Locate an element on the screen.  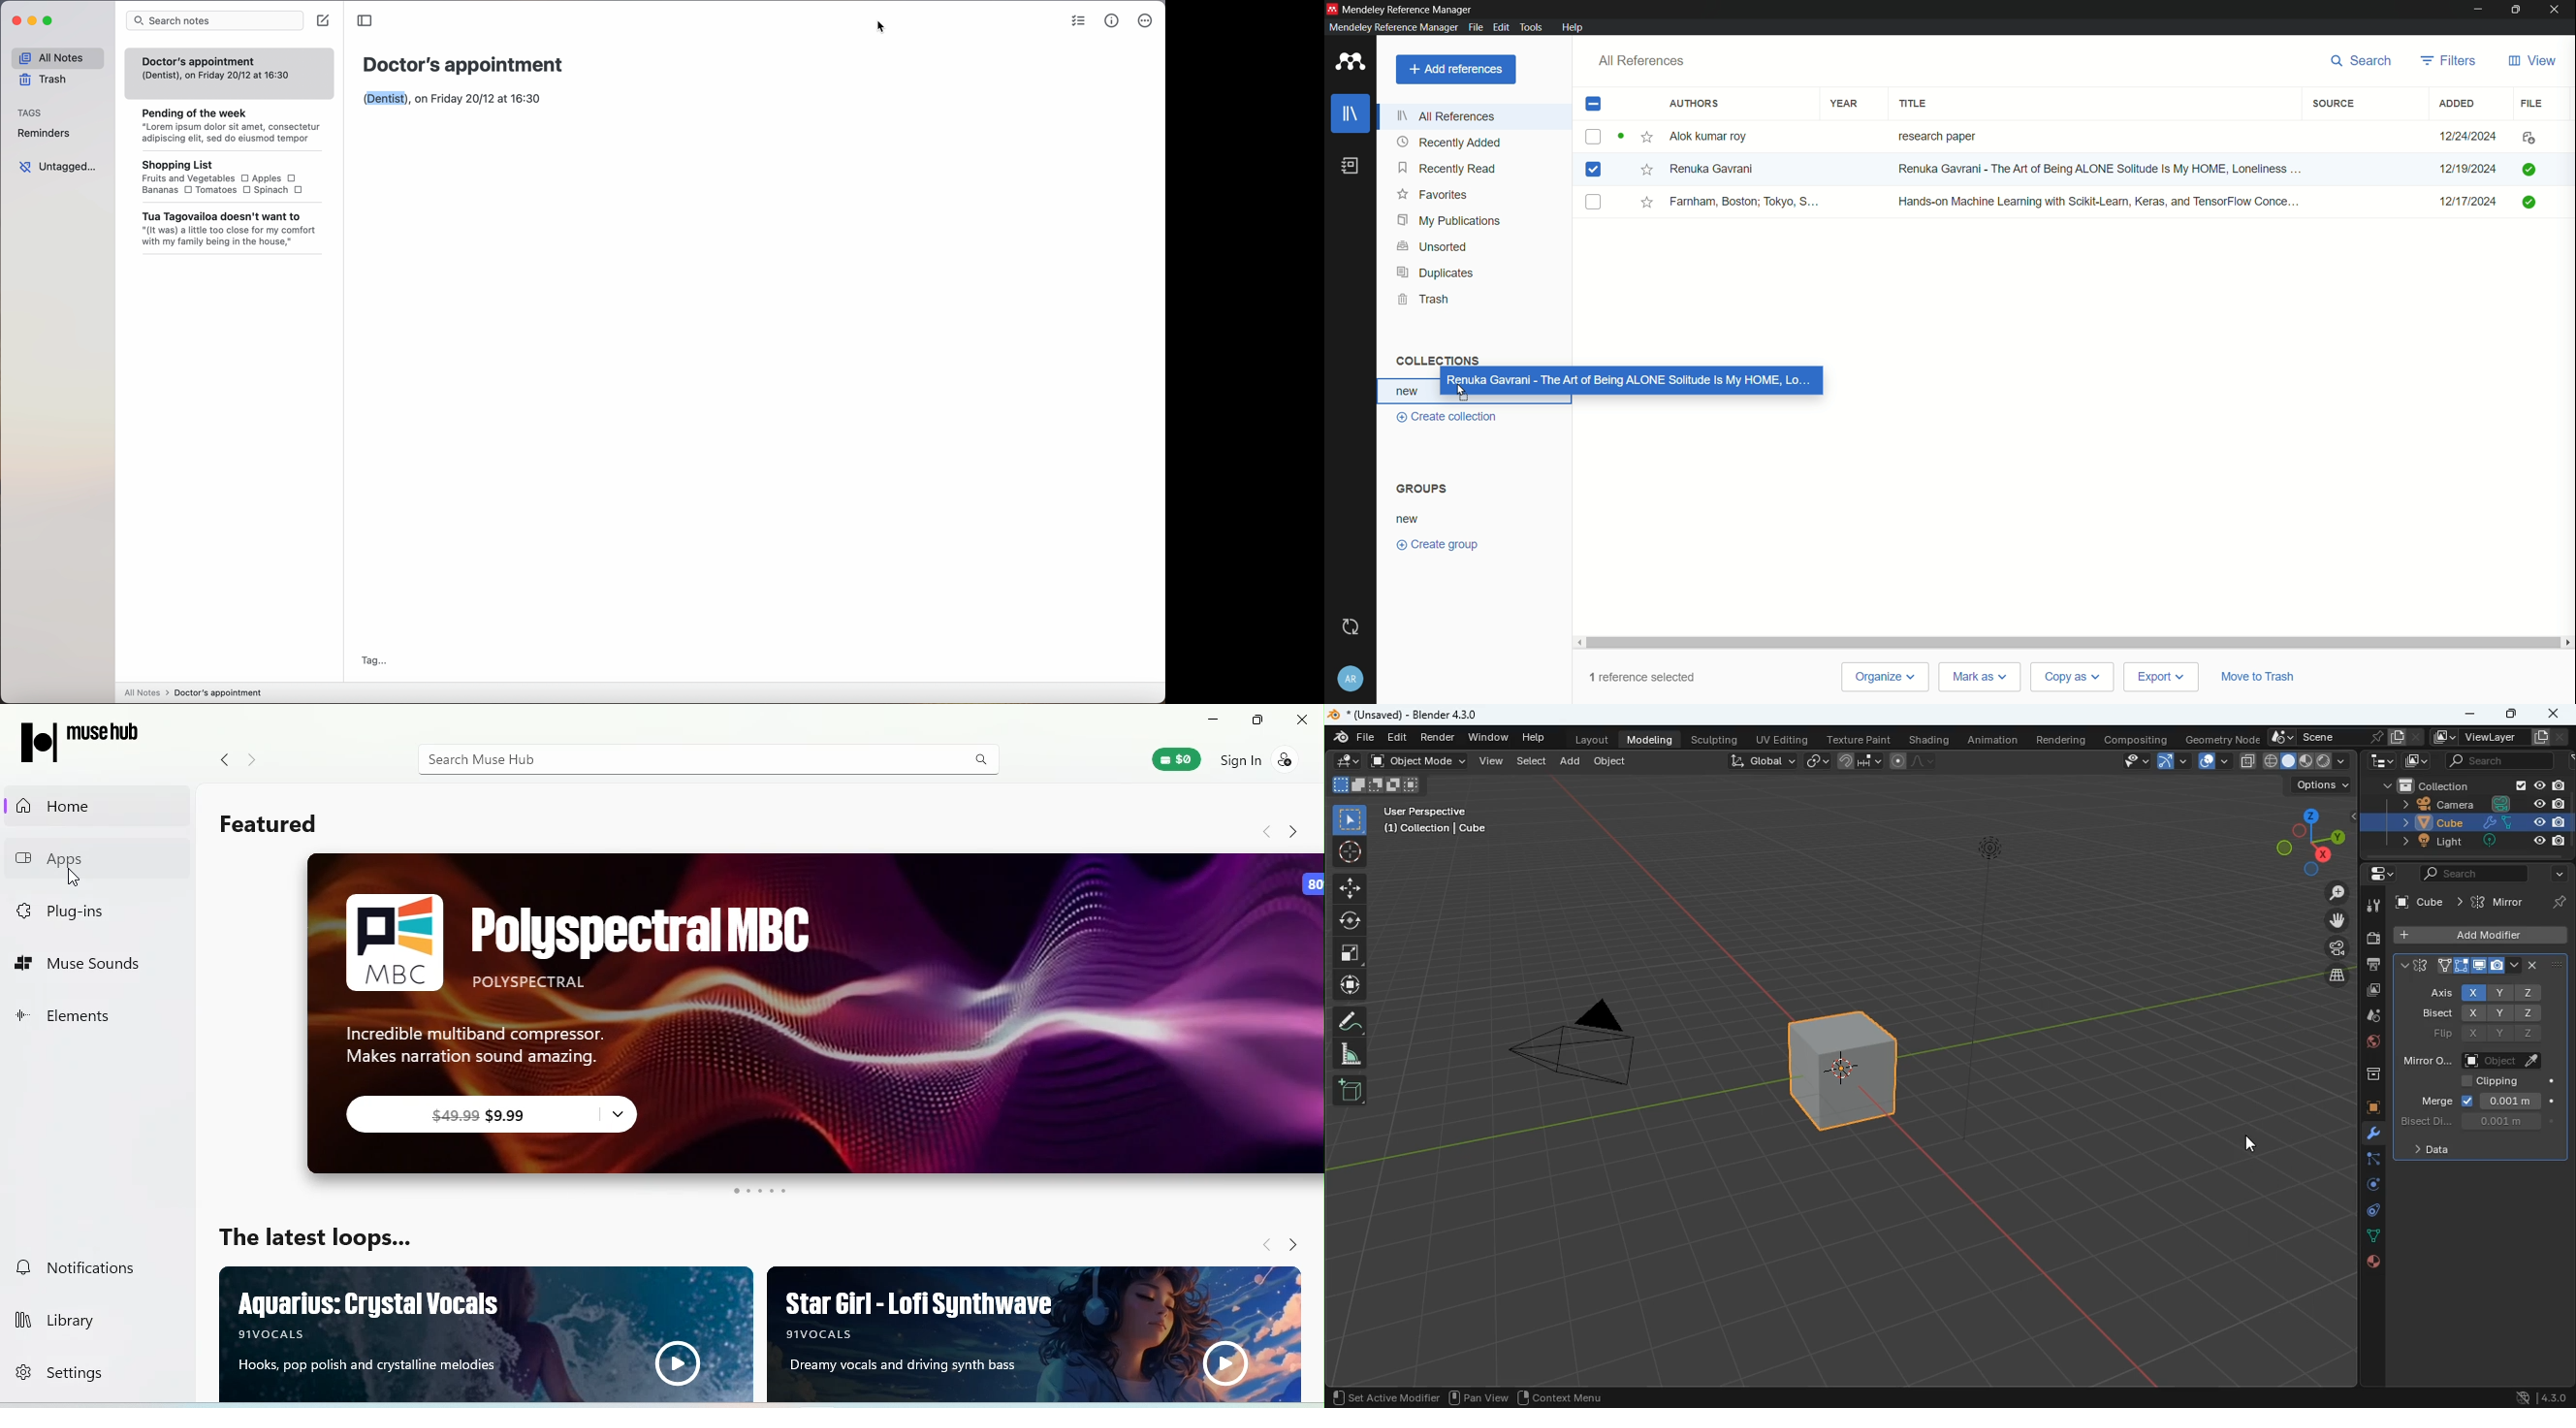
maximize is located at coordinates (49, 21).